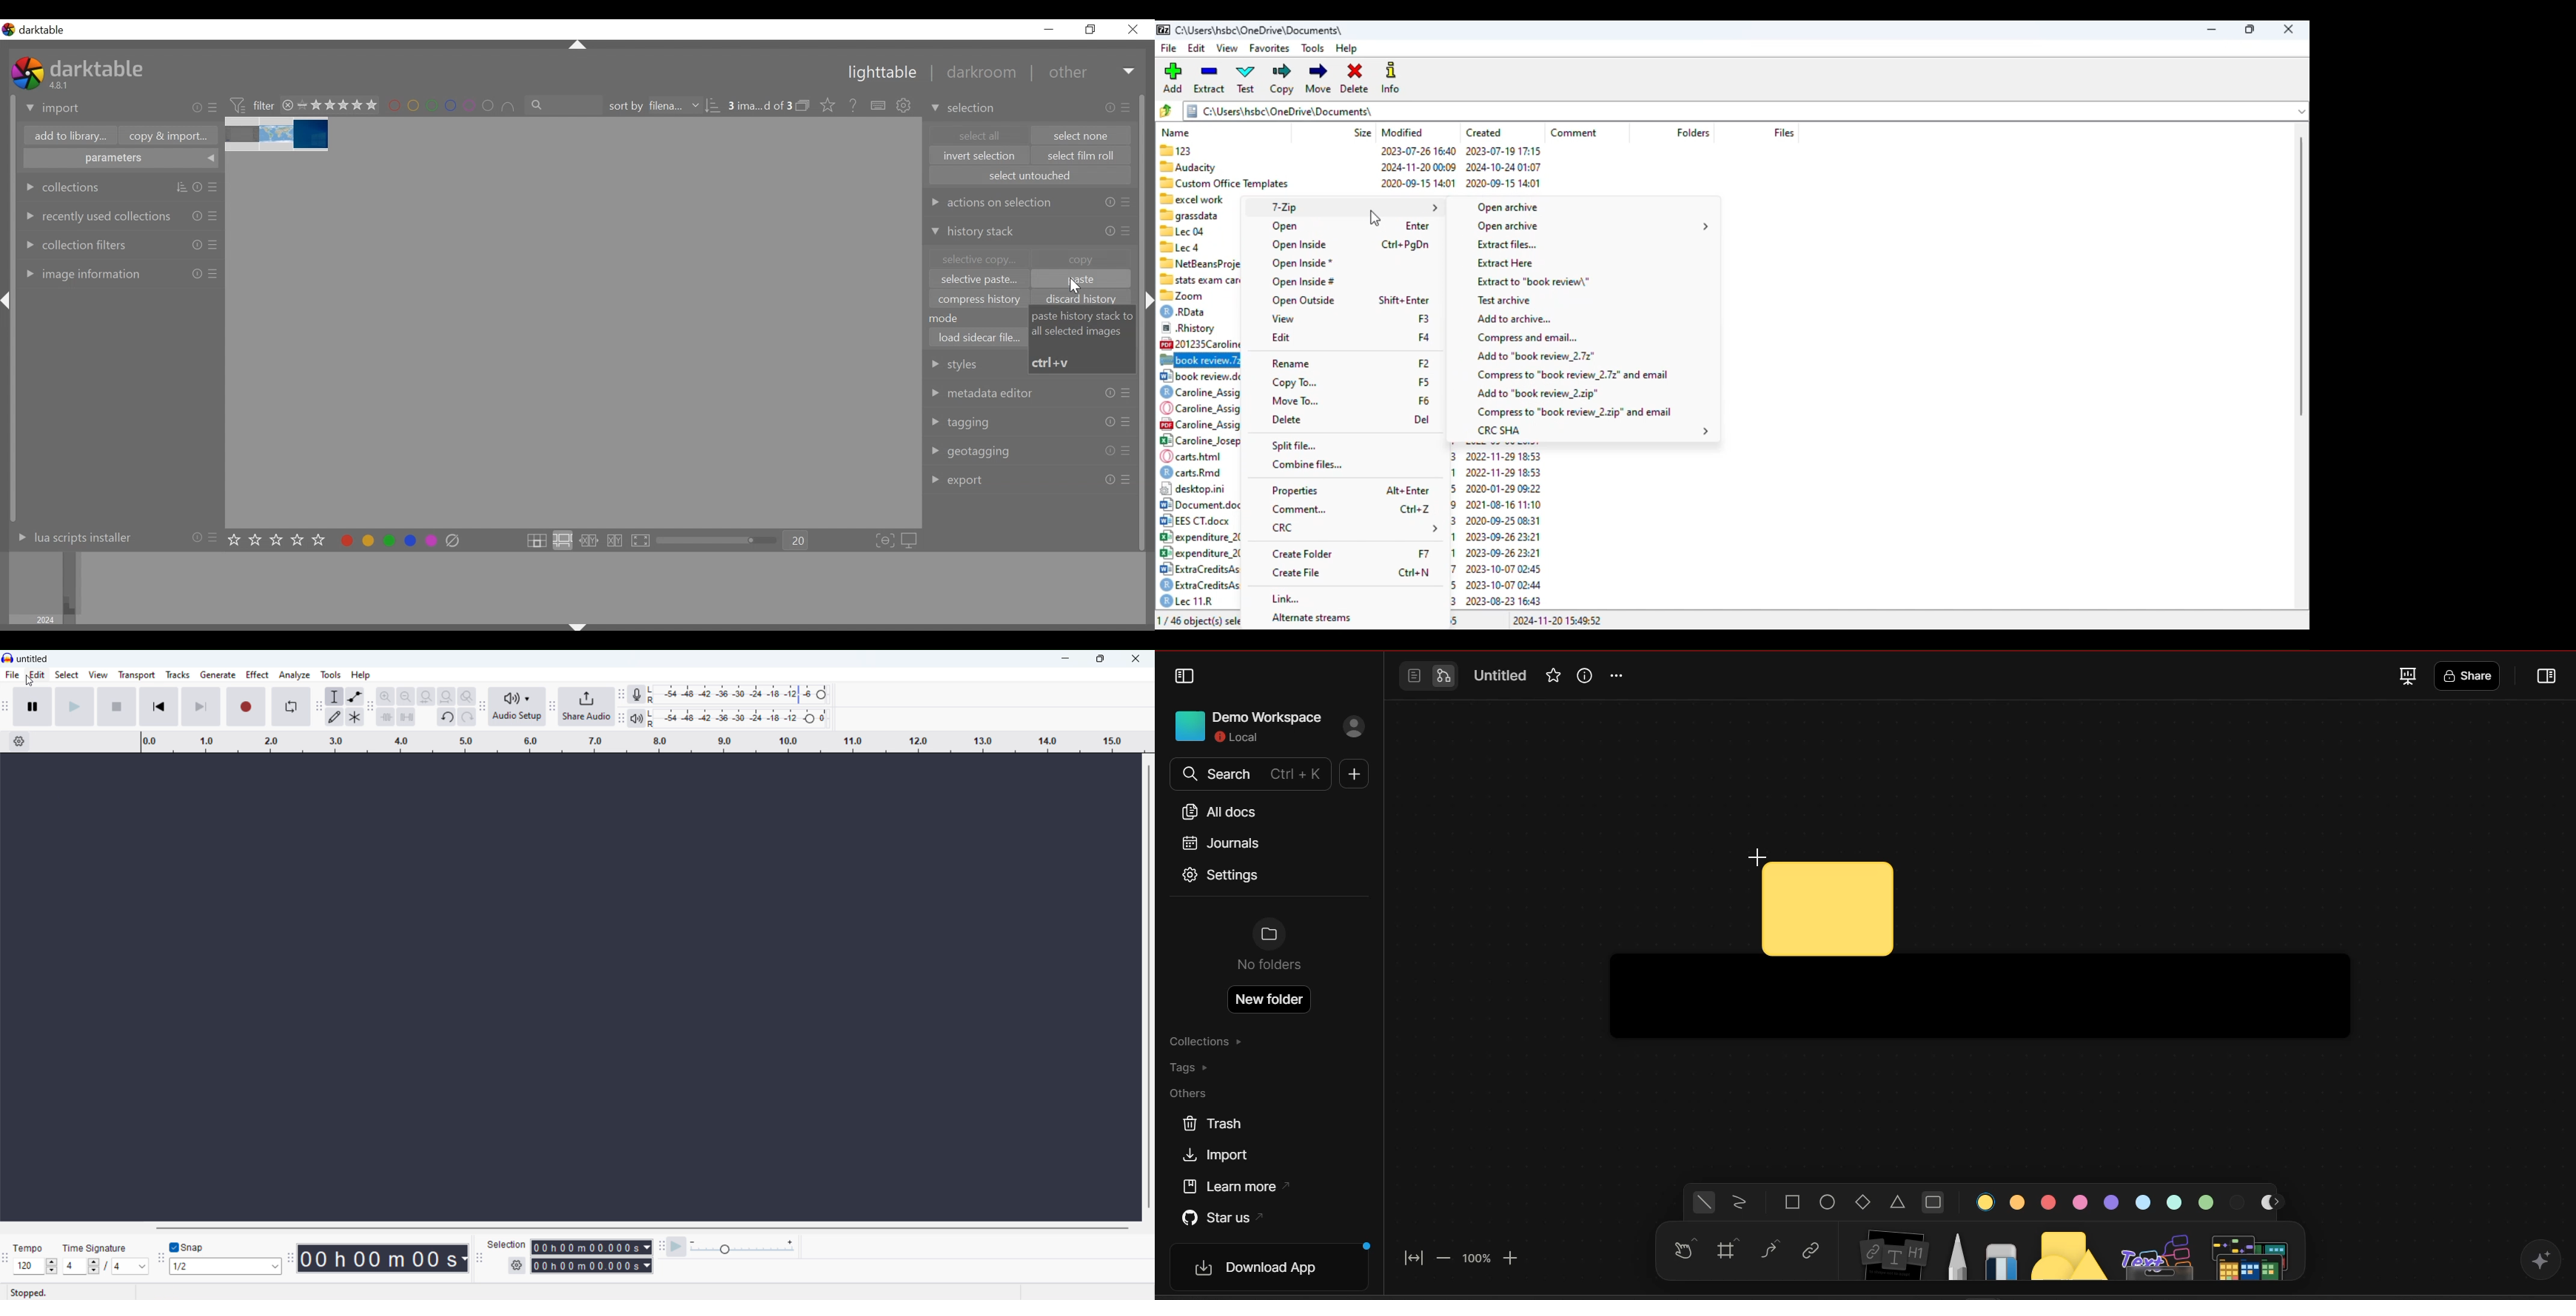  I want to click on open inside, so click(1300, 245).